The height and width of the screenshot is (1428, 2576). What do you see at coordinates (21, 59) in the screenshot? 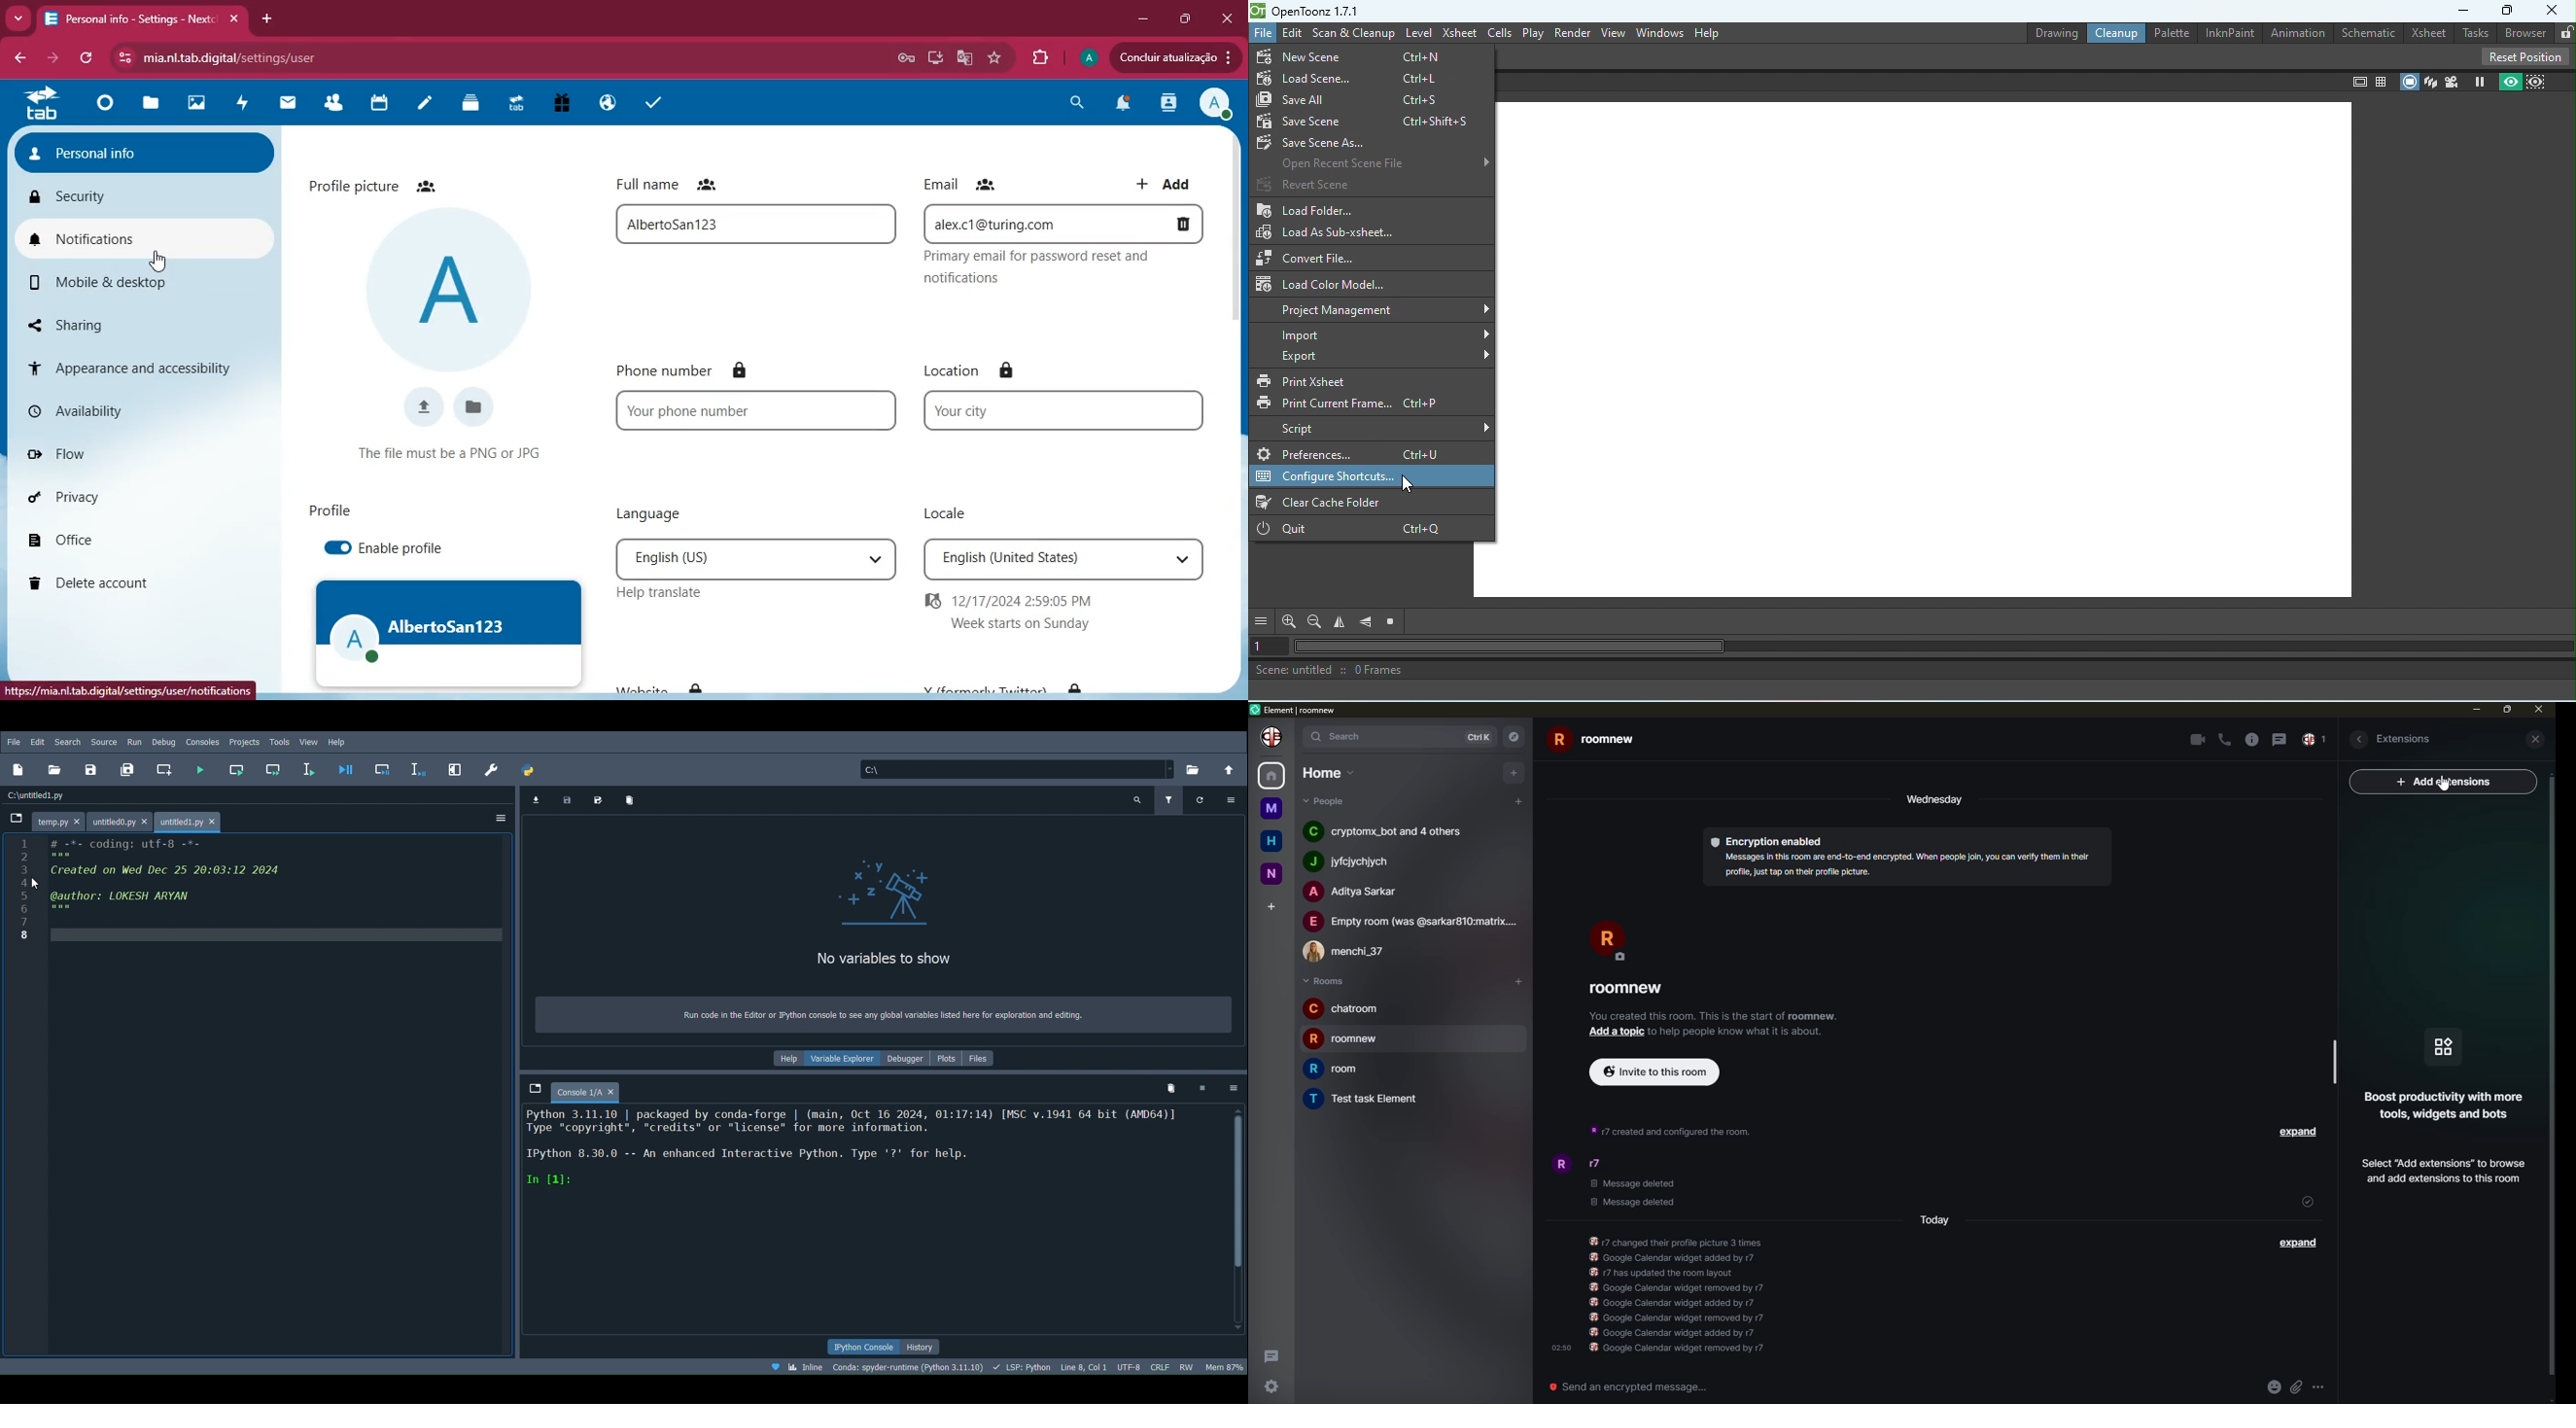
I see `back` at bounding box center [21, 59].